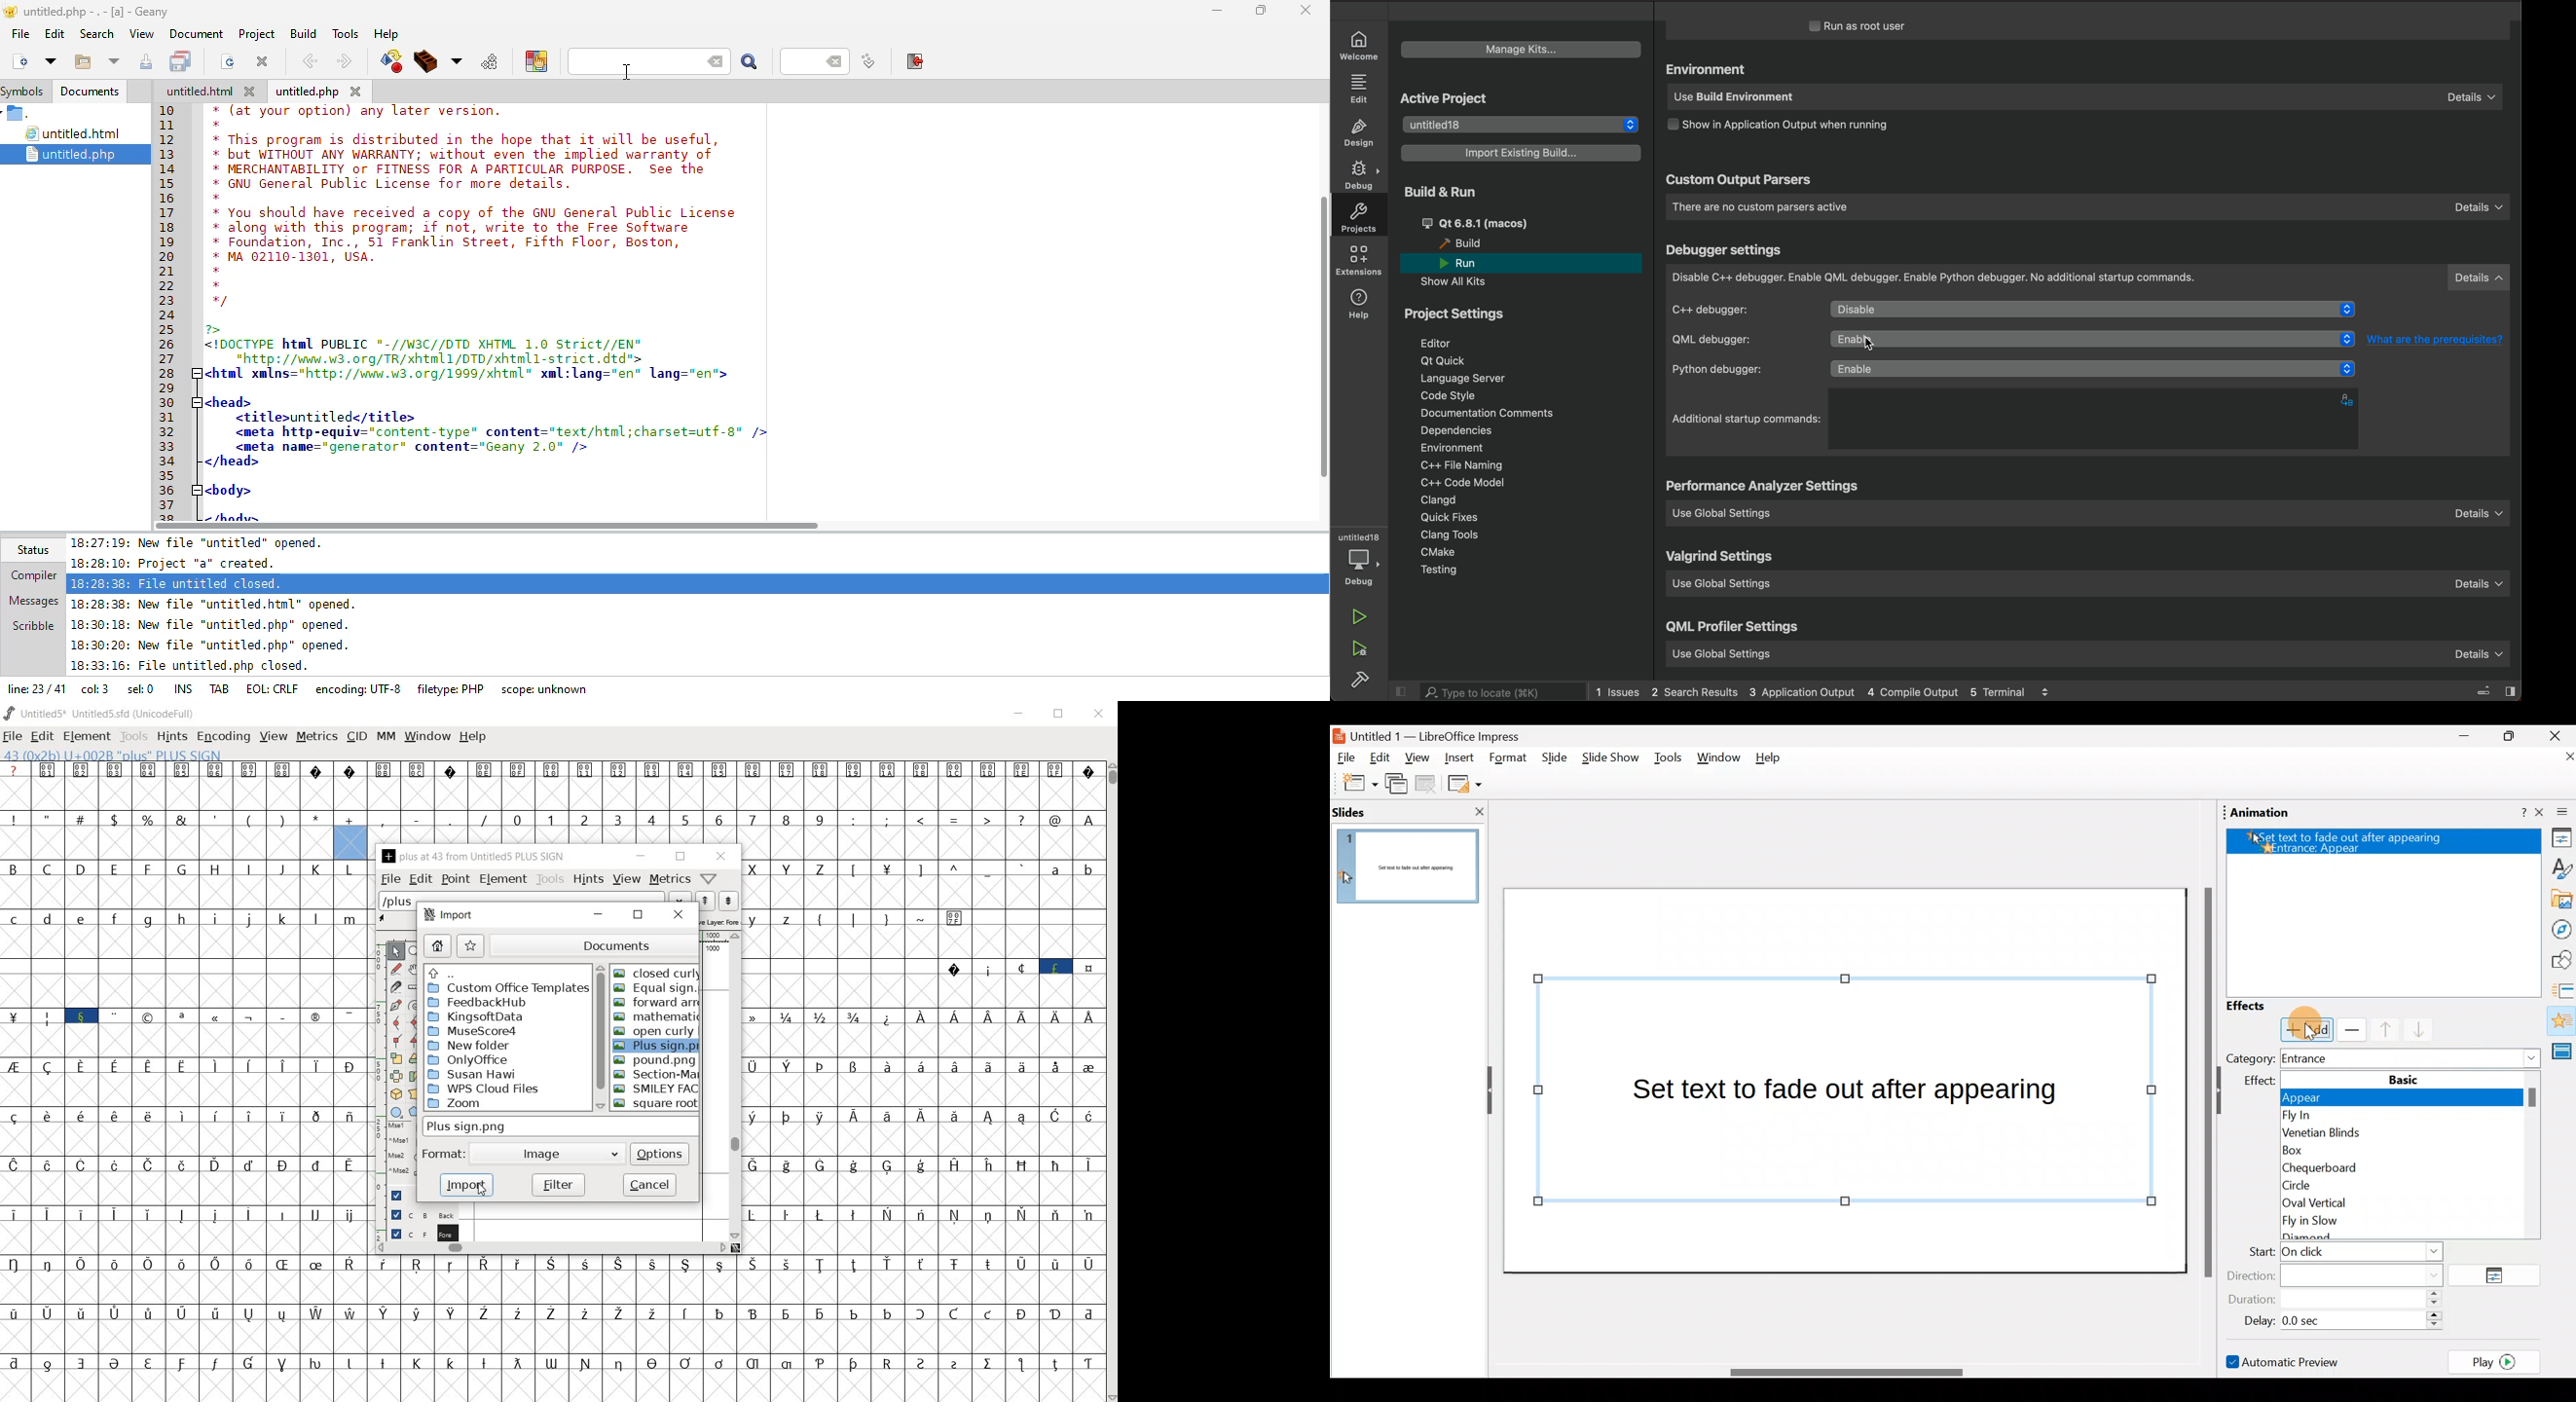 The width and height of the screenshot is (2576, 1428). What do you see at coordinates (237, 1034) in the screenshot?
I see `special characters` at bounding box center [237, 1034].